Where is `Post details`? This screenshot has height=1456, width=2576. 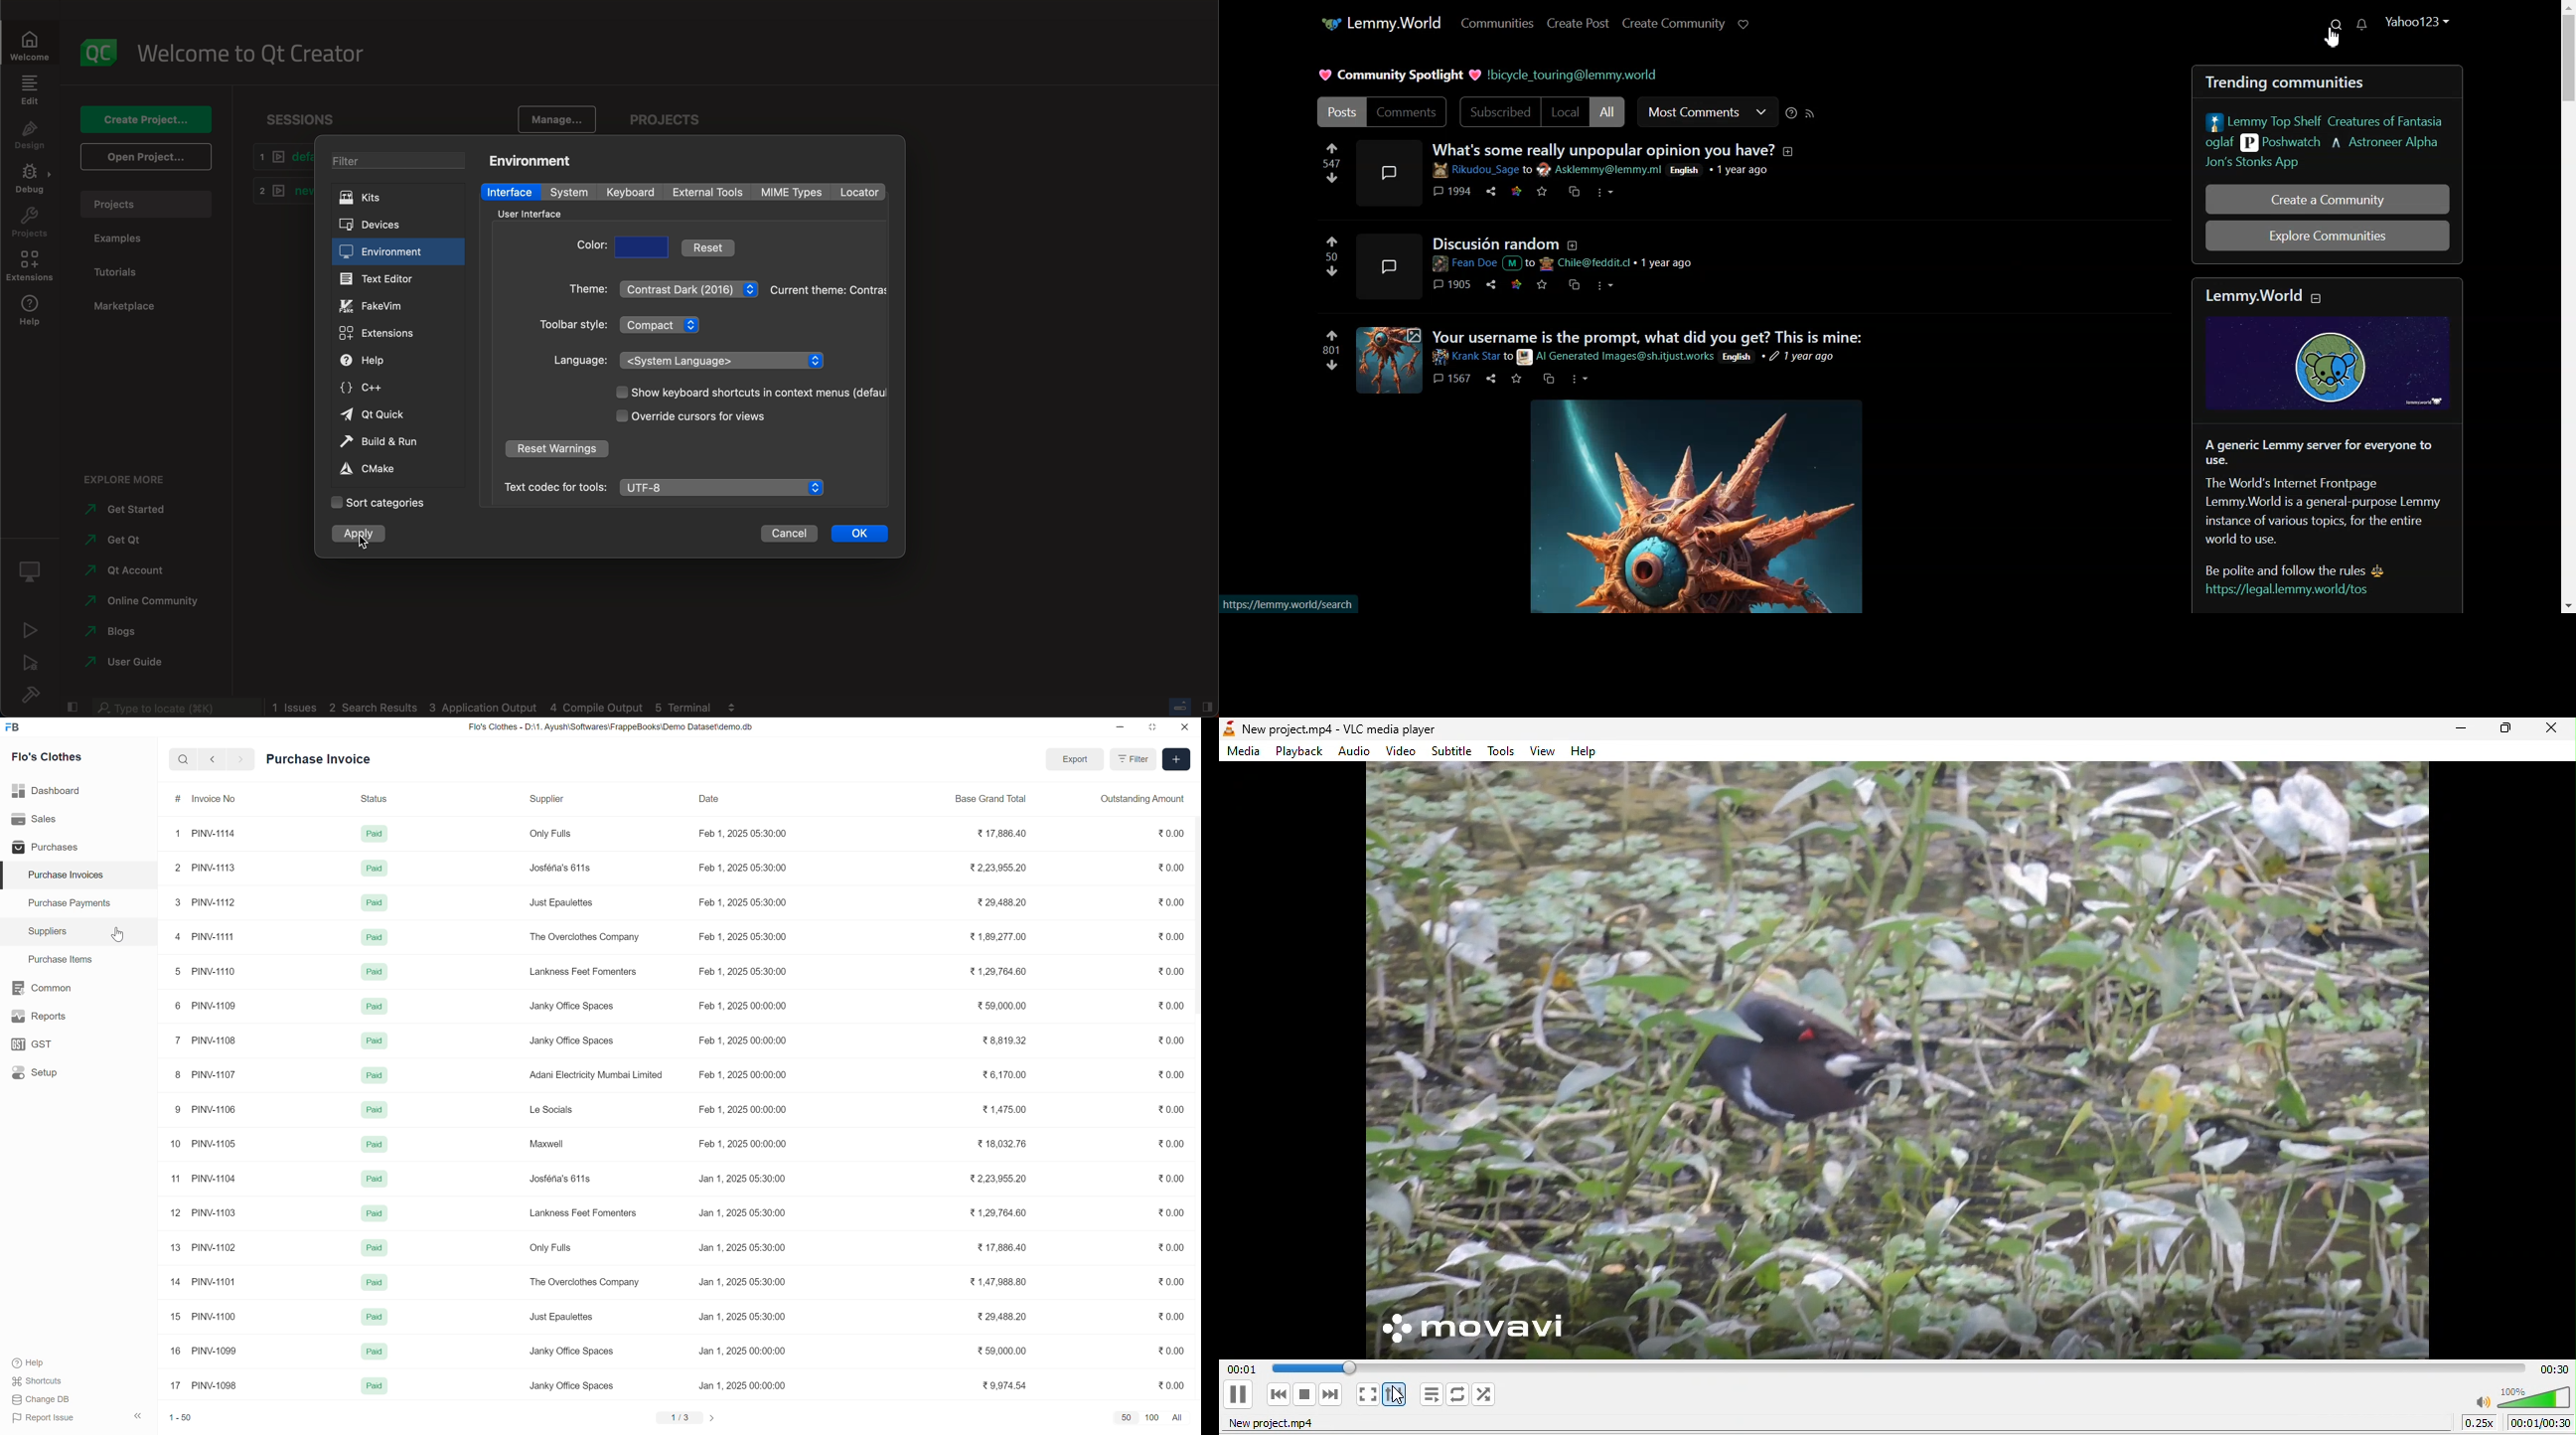 Post details is located at coordinates (1564, 263).